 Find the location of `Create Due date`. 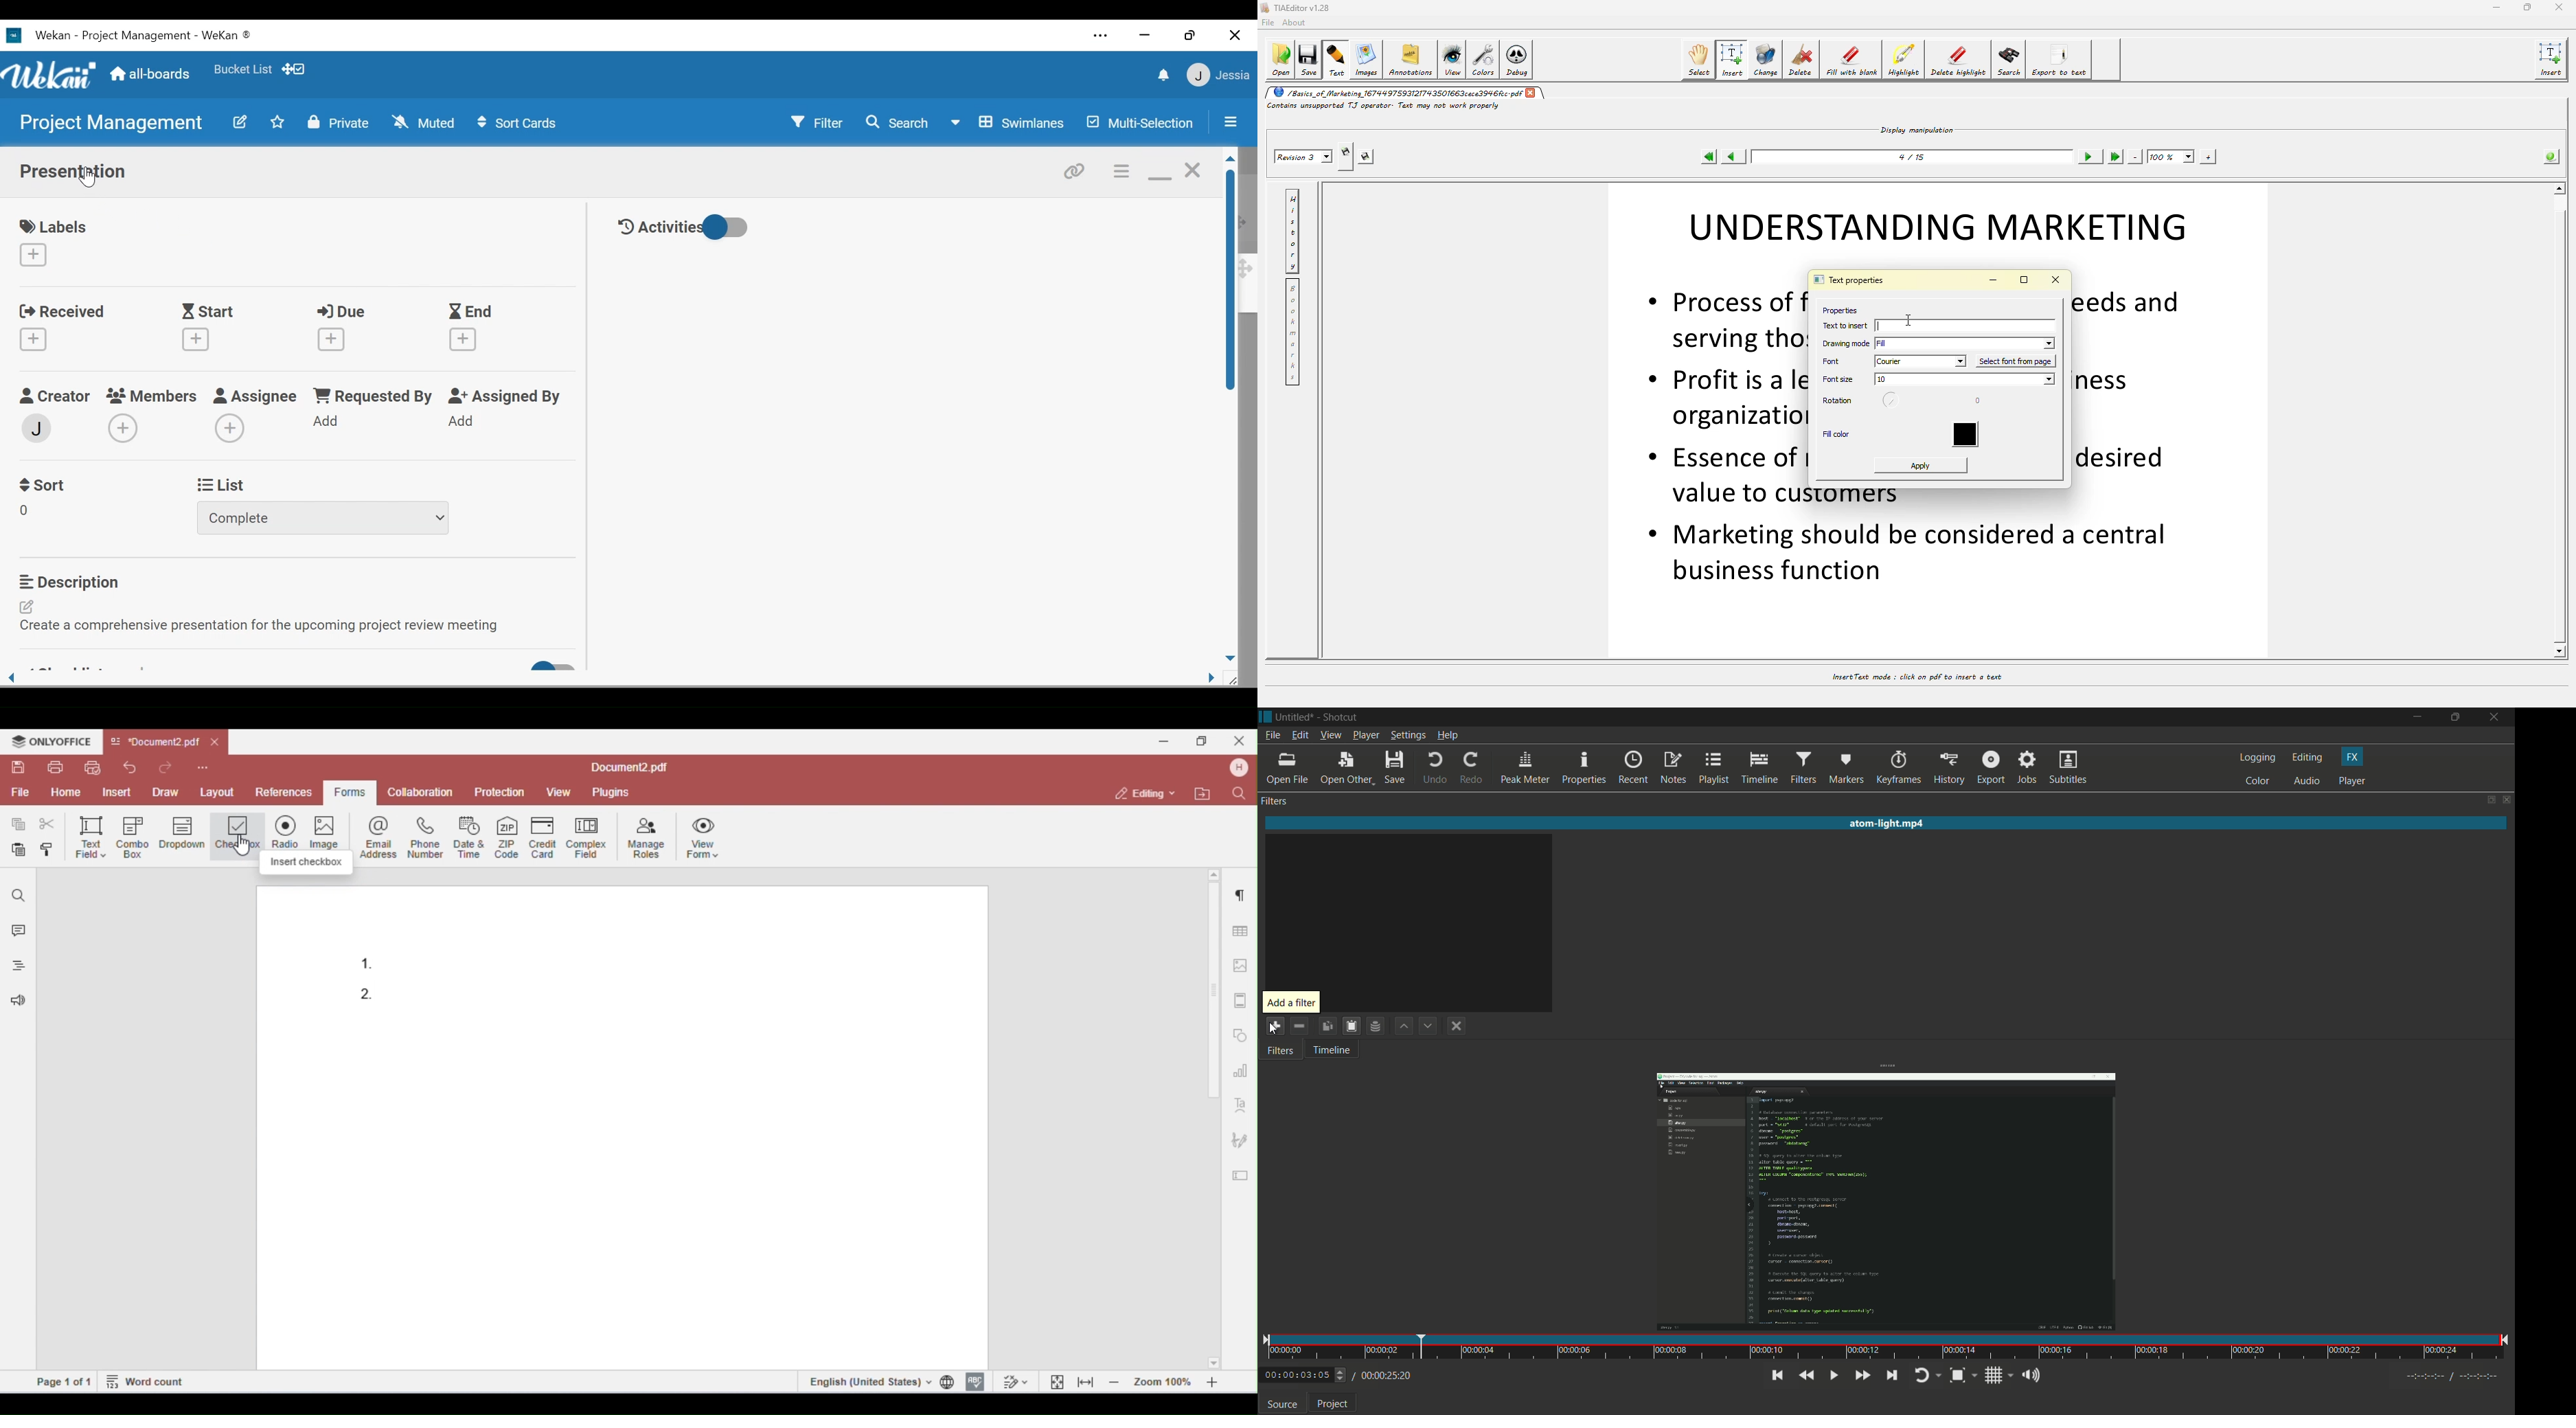

Create Due date is located at coordinates (329, 337).